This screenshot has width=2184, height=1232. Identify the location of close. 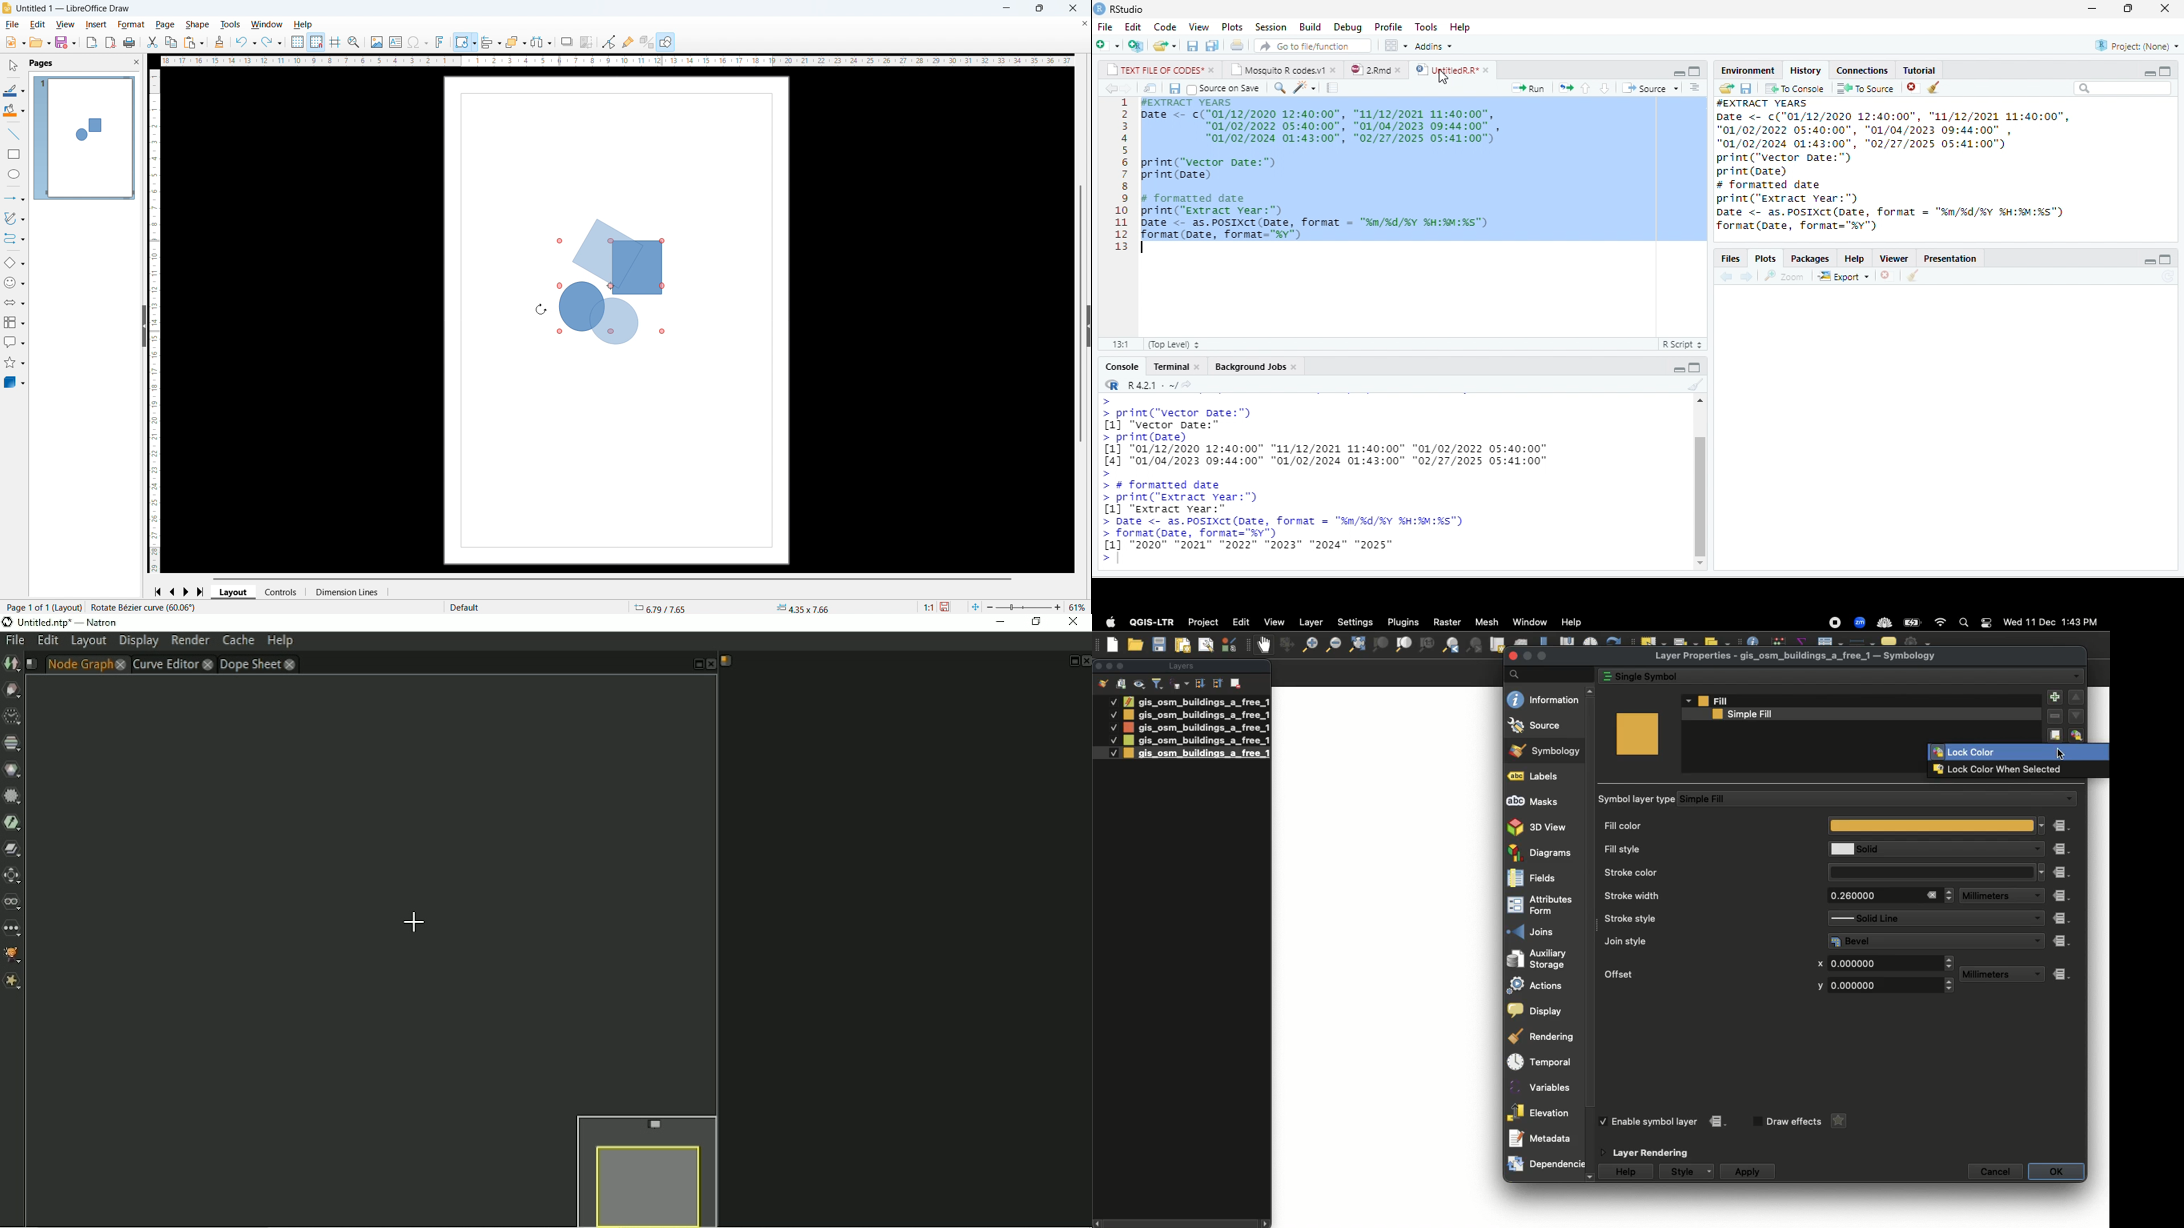
(1487, 70).